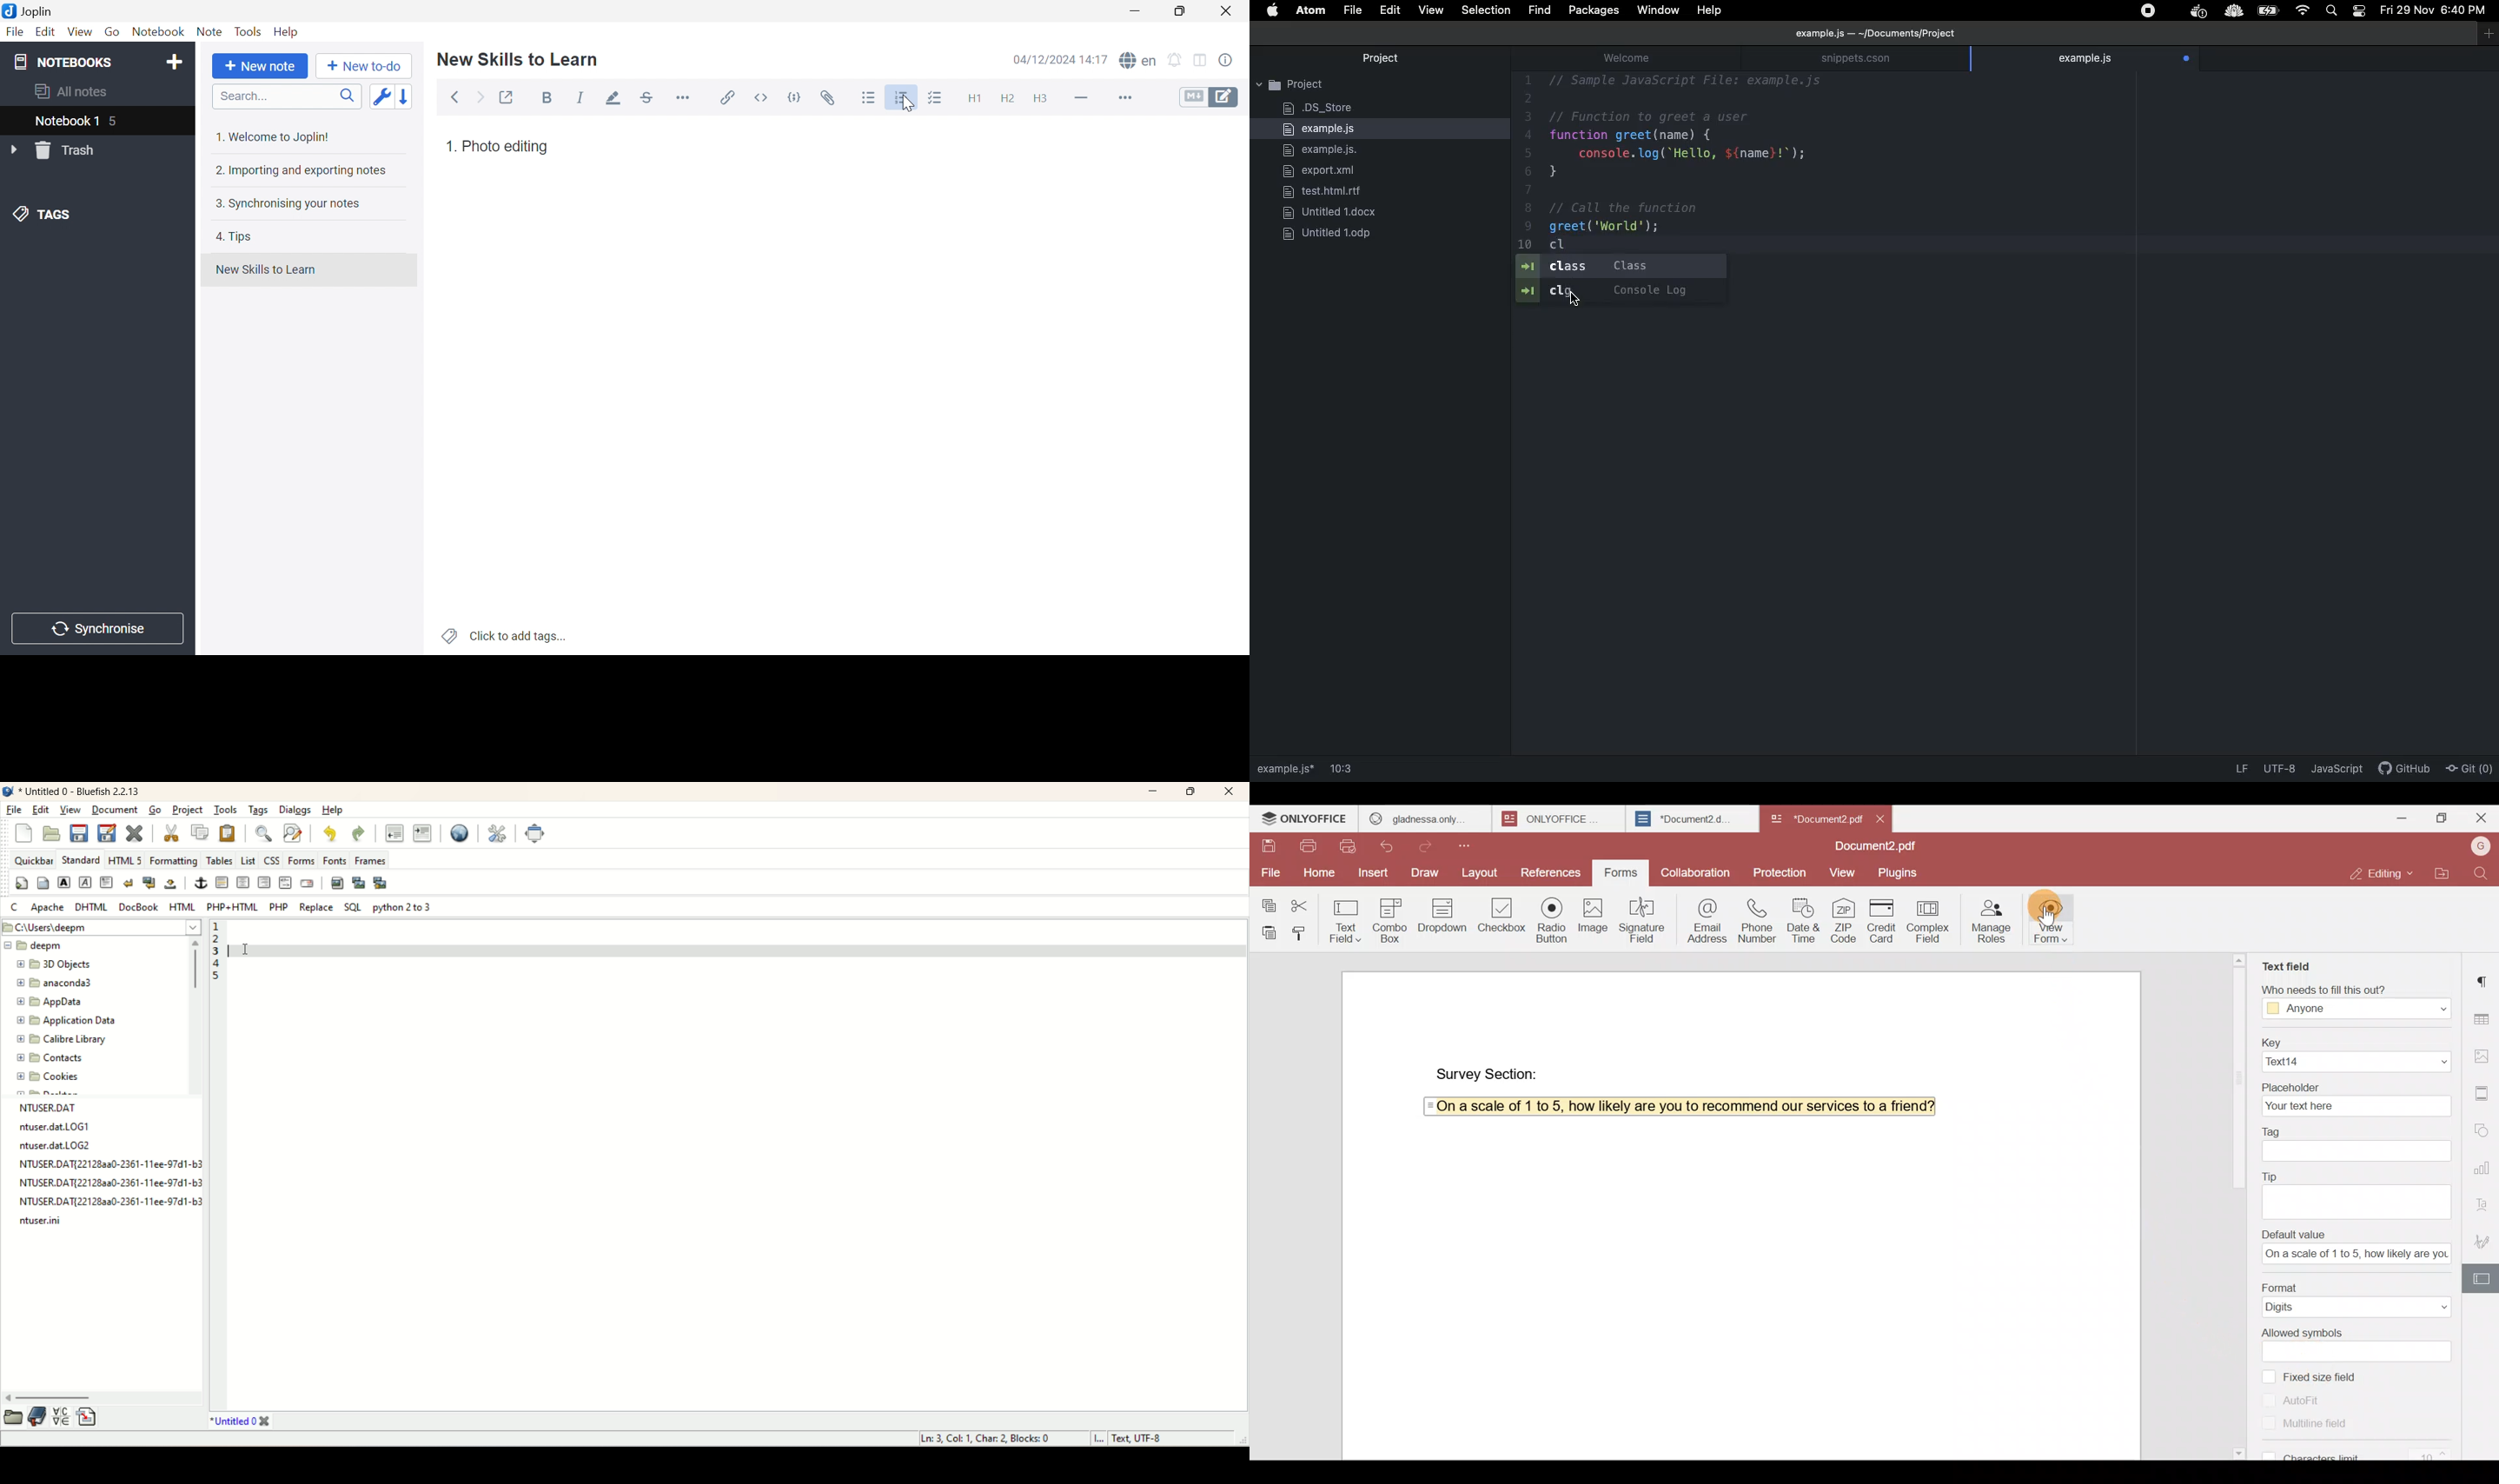 This screenshot has width=2520, height=1484. What do you see at coordinates (973, 100) in the screenshot?
I see `Heading 1` at bounding box center [973, 100].